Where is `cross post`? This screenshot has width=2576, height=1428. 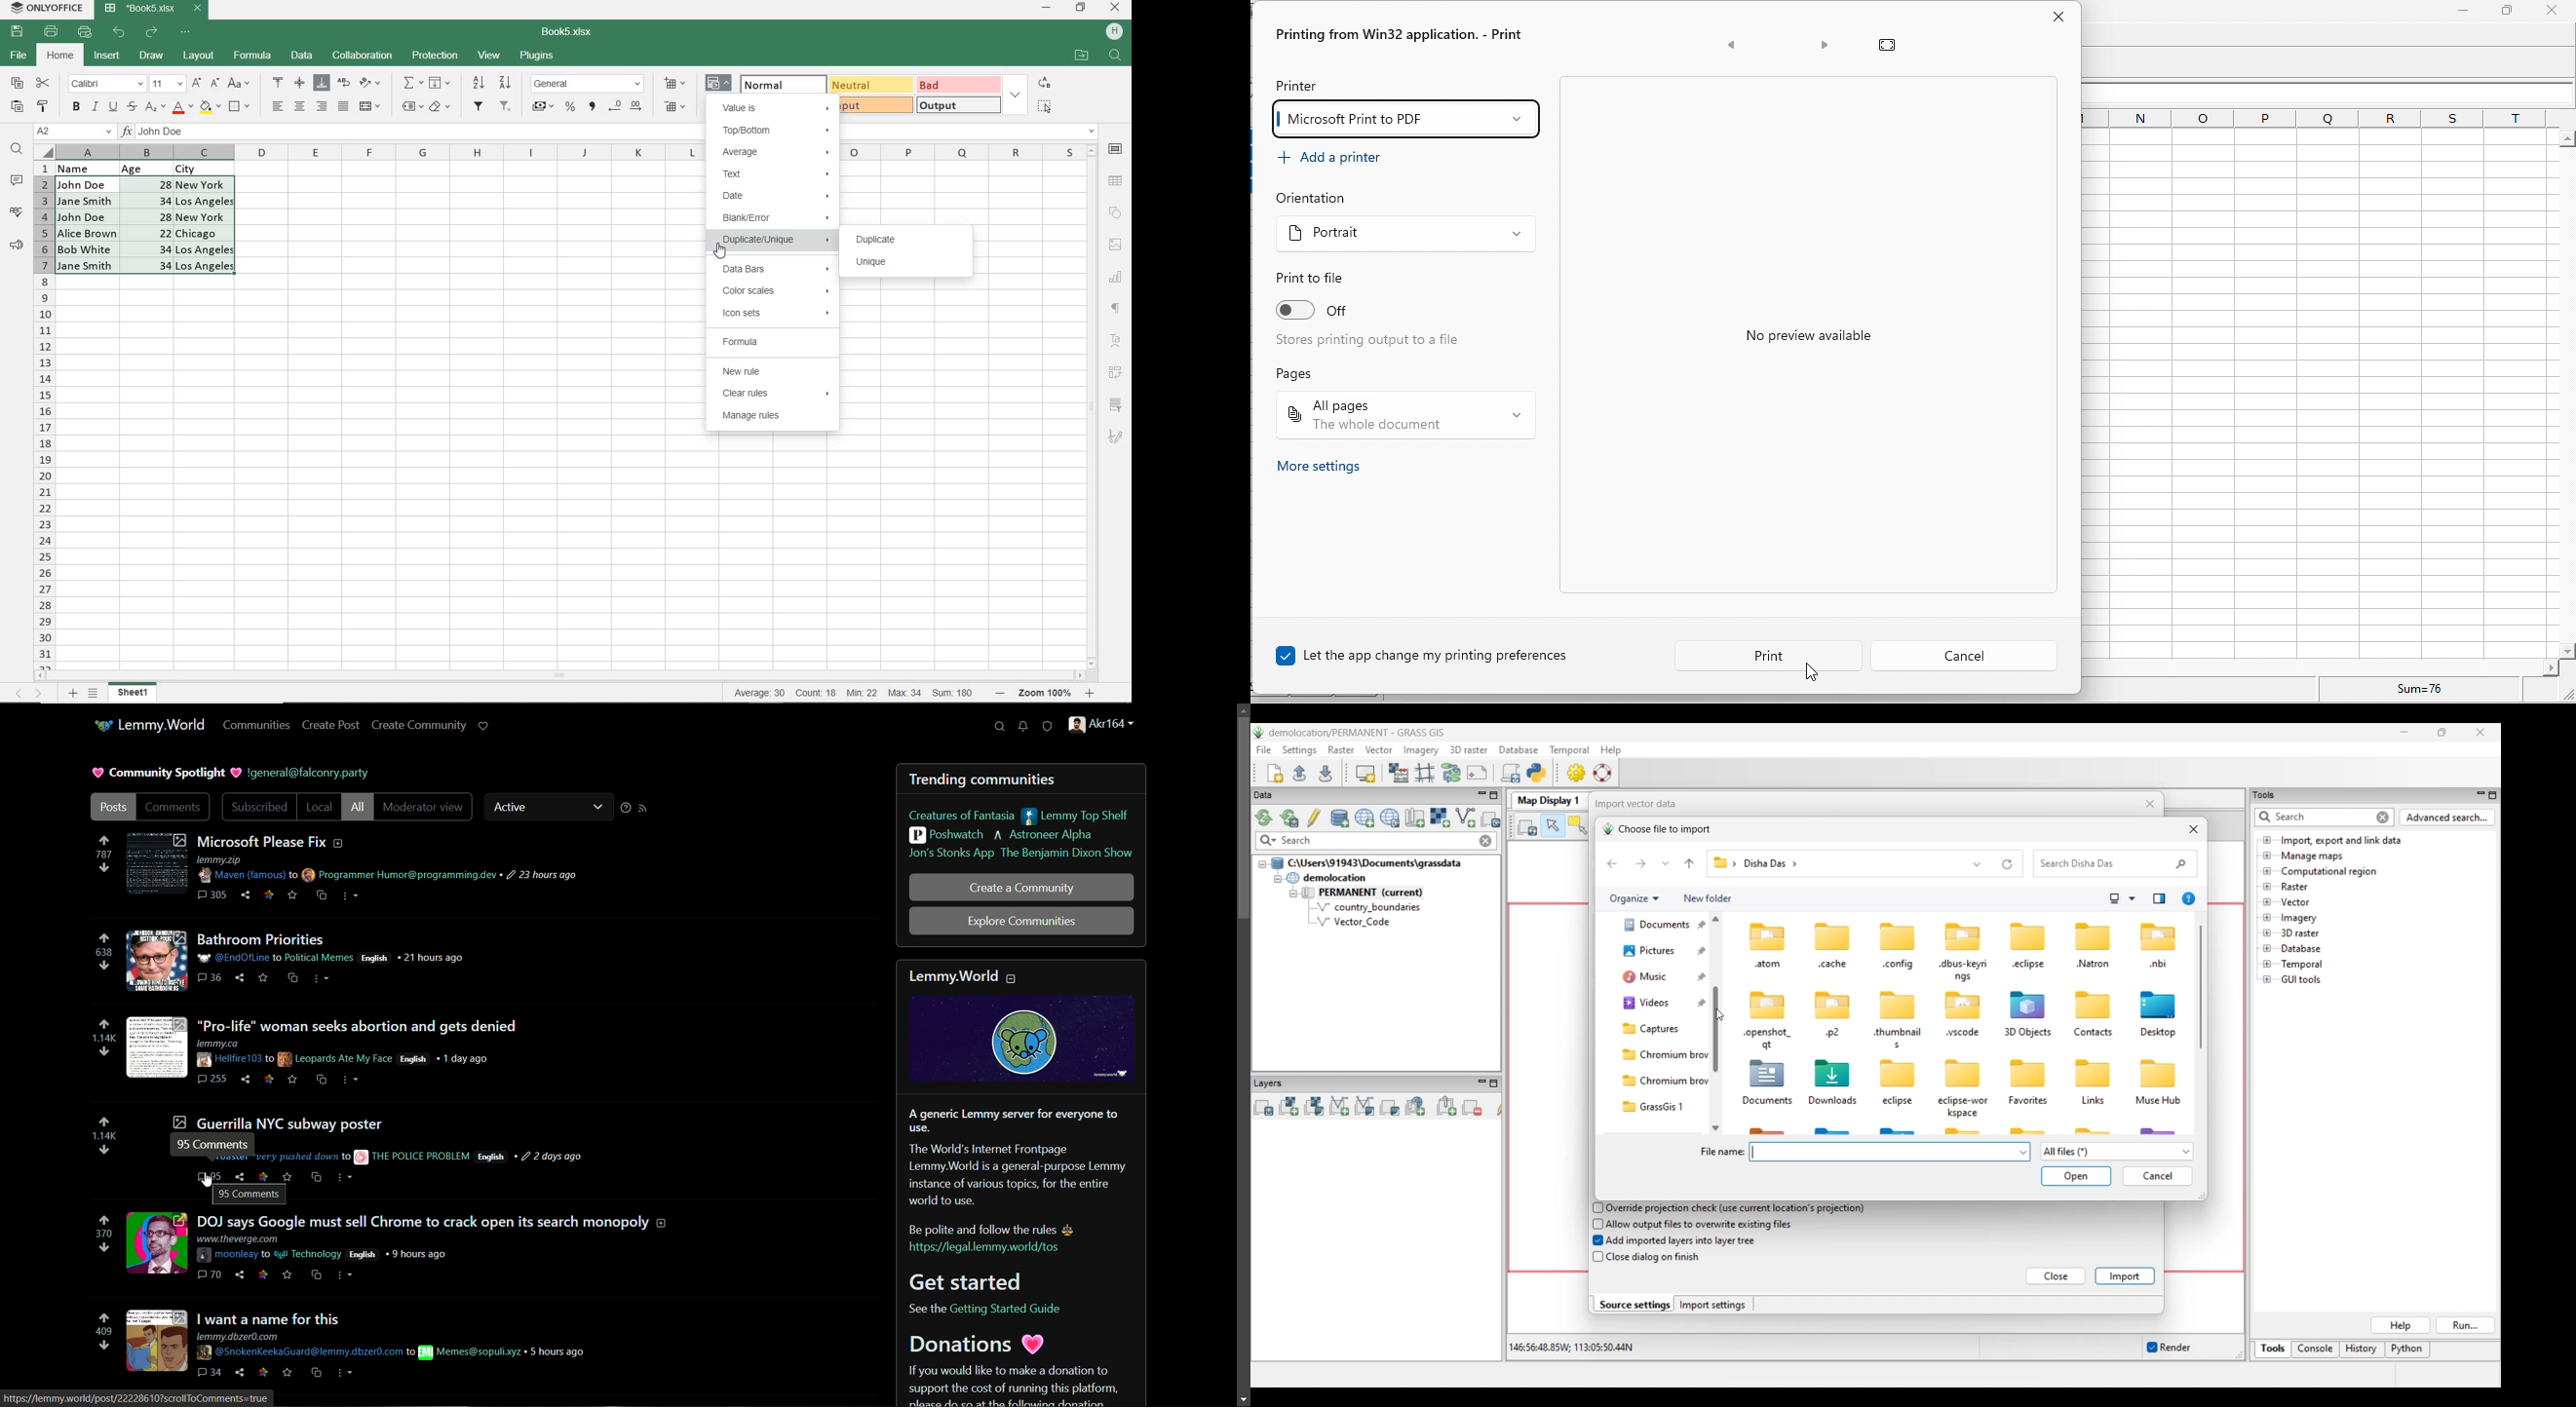
cross post is located at coordinates (320, 896).